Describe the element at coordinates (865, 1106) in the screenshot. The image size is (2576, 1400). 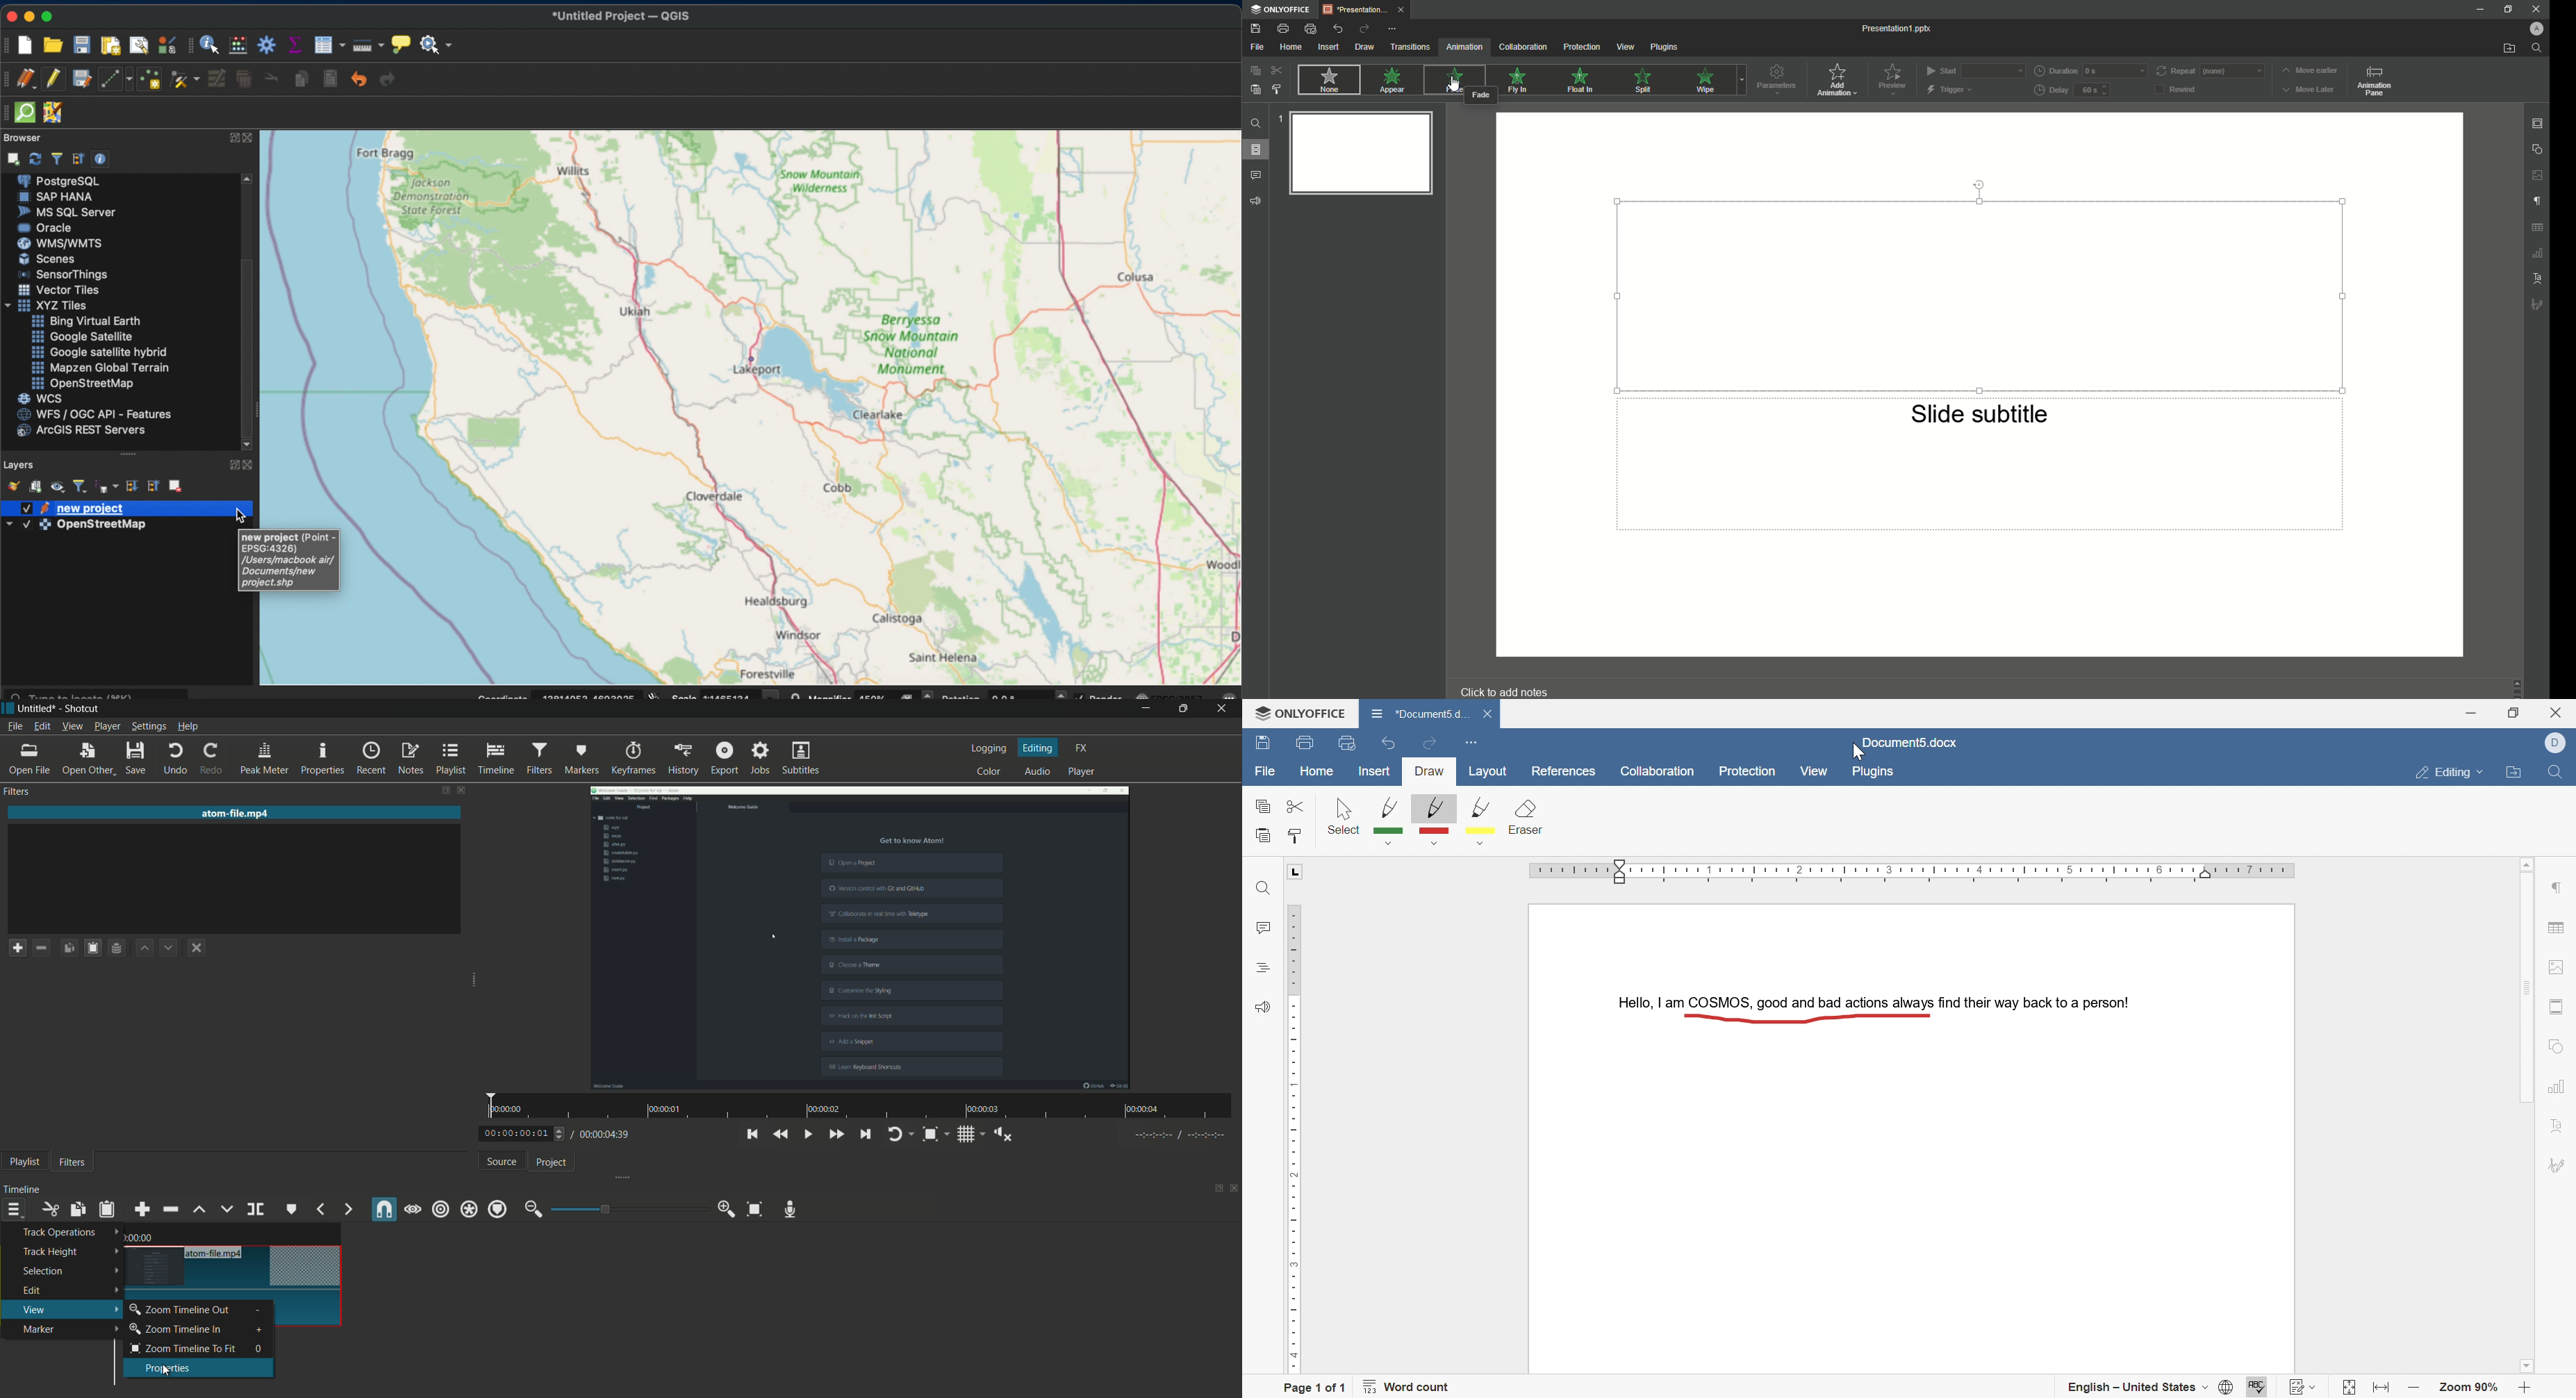
I see `time` at that location.